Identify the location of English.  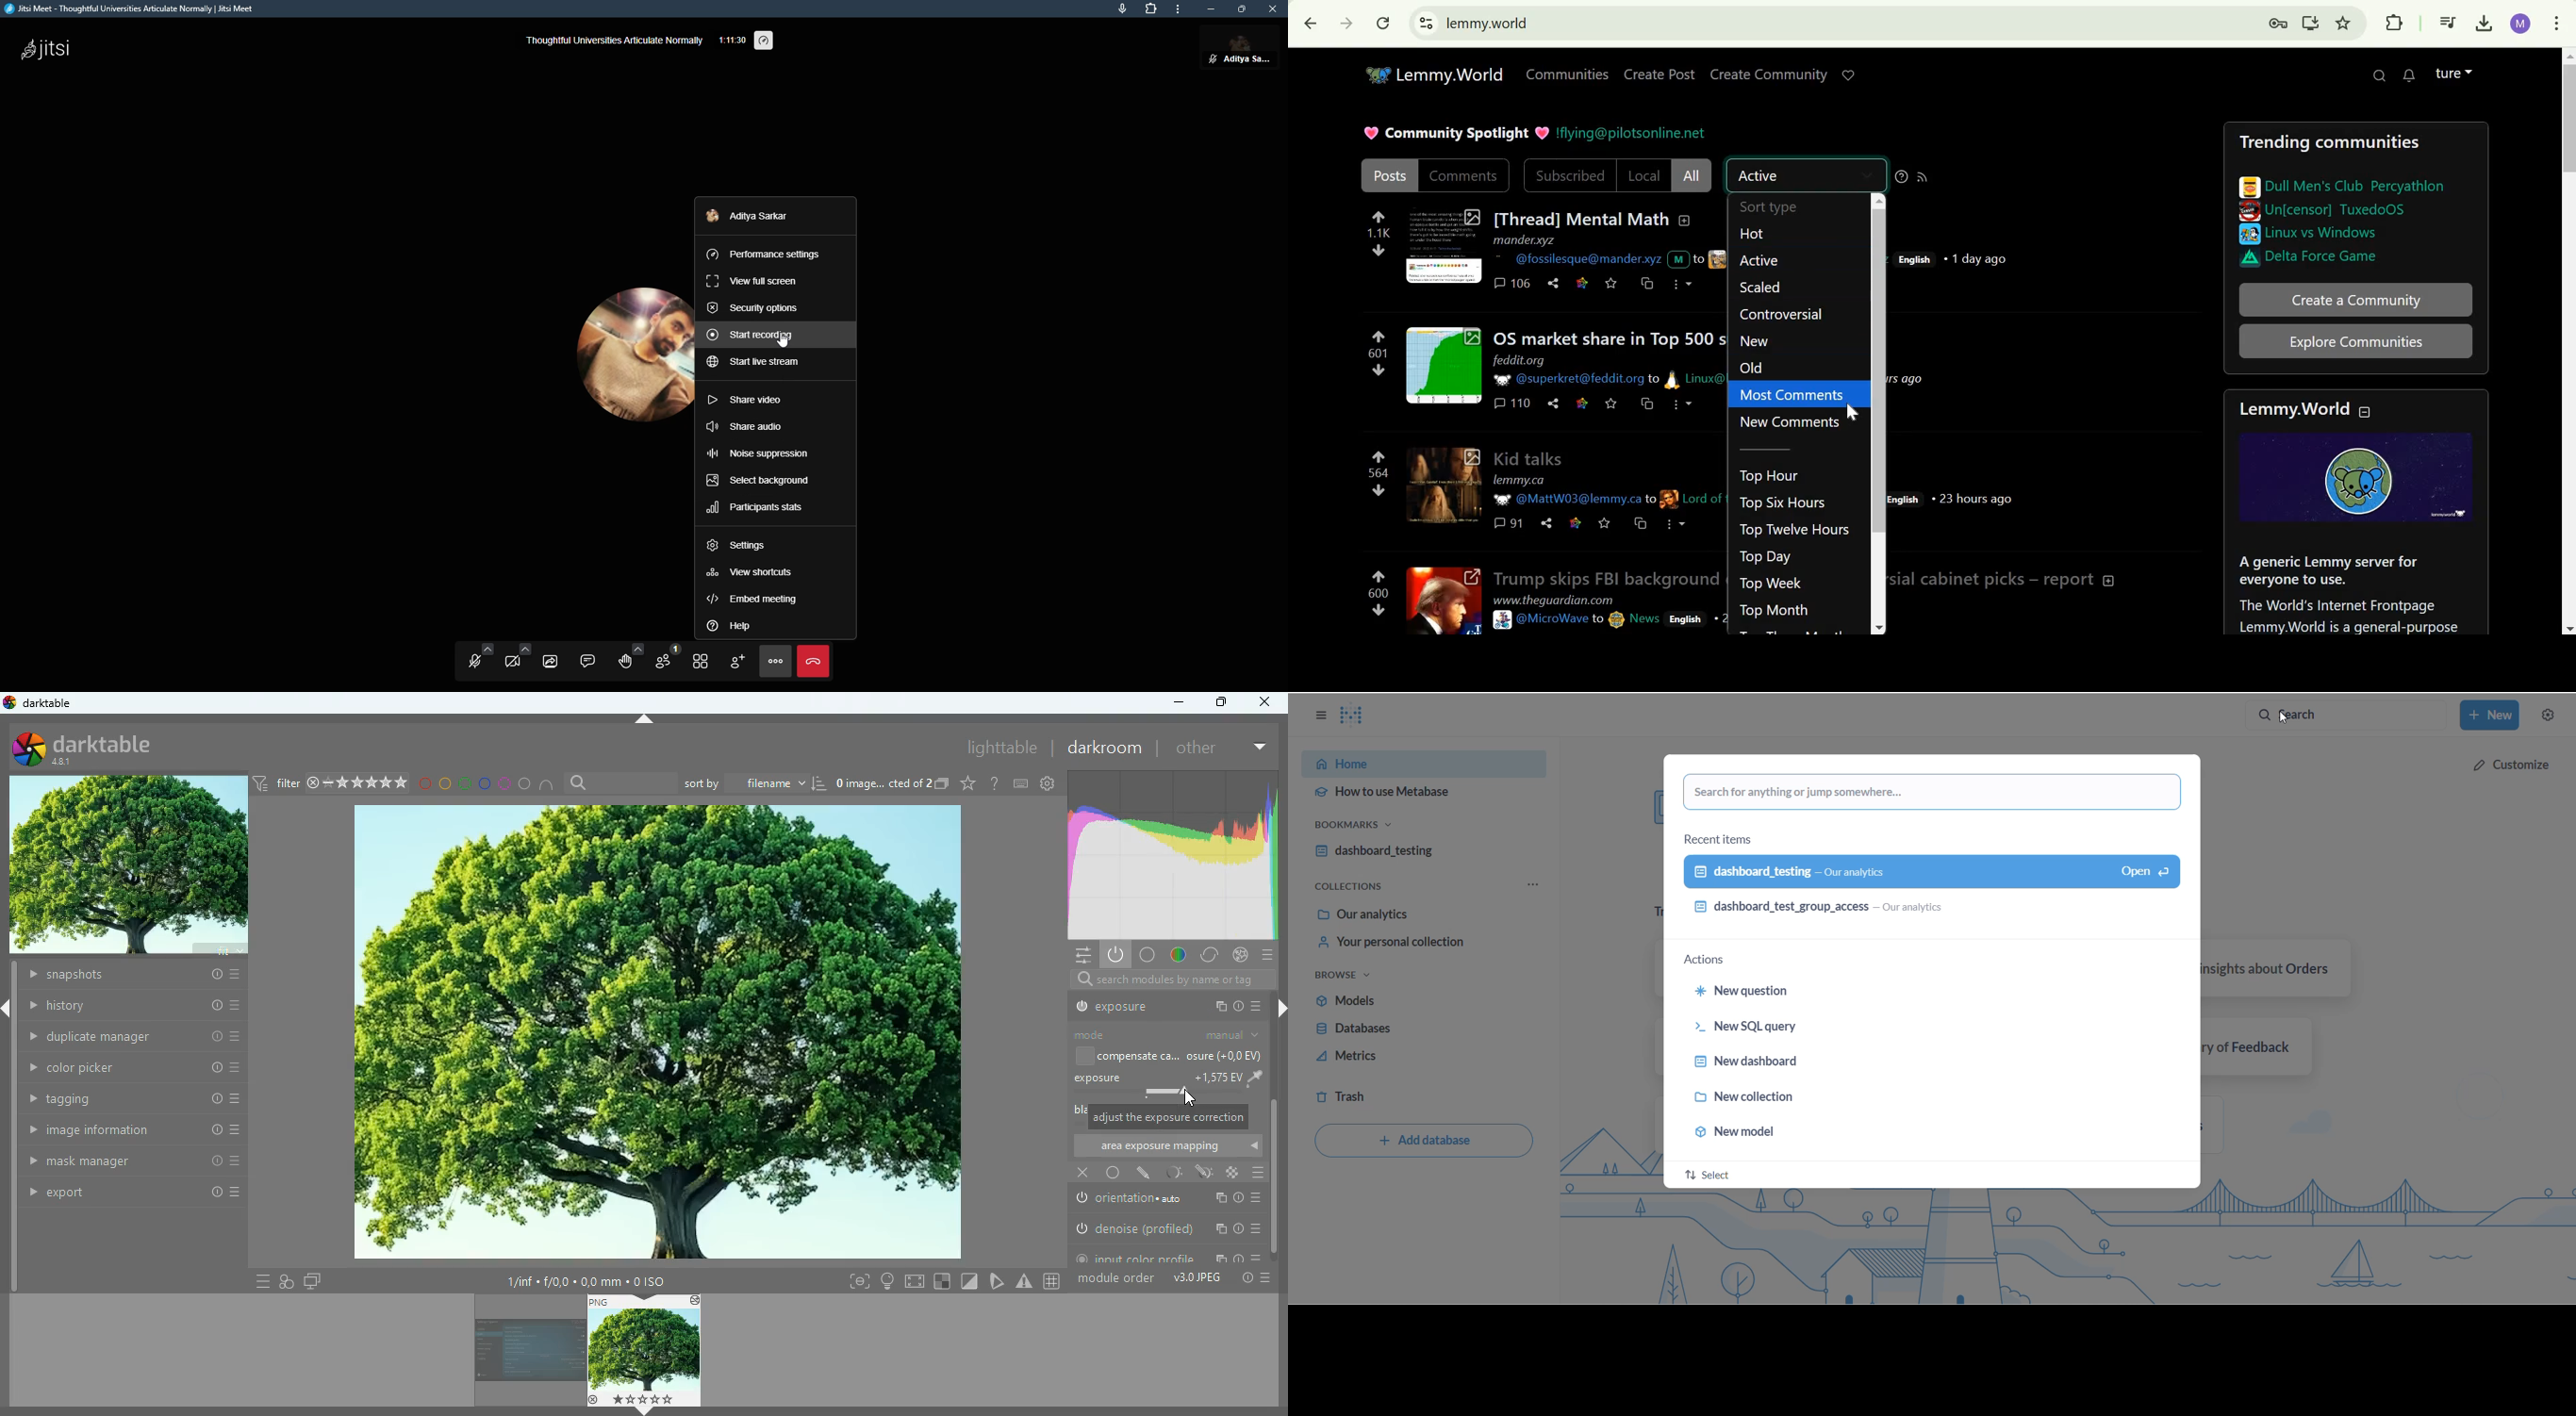
(1913, 259).